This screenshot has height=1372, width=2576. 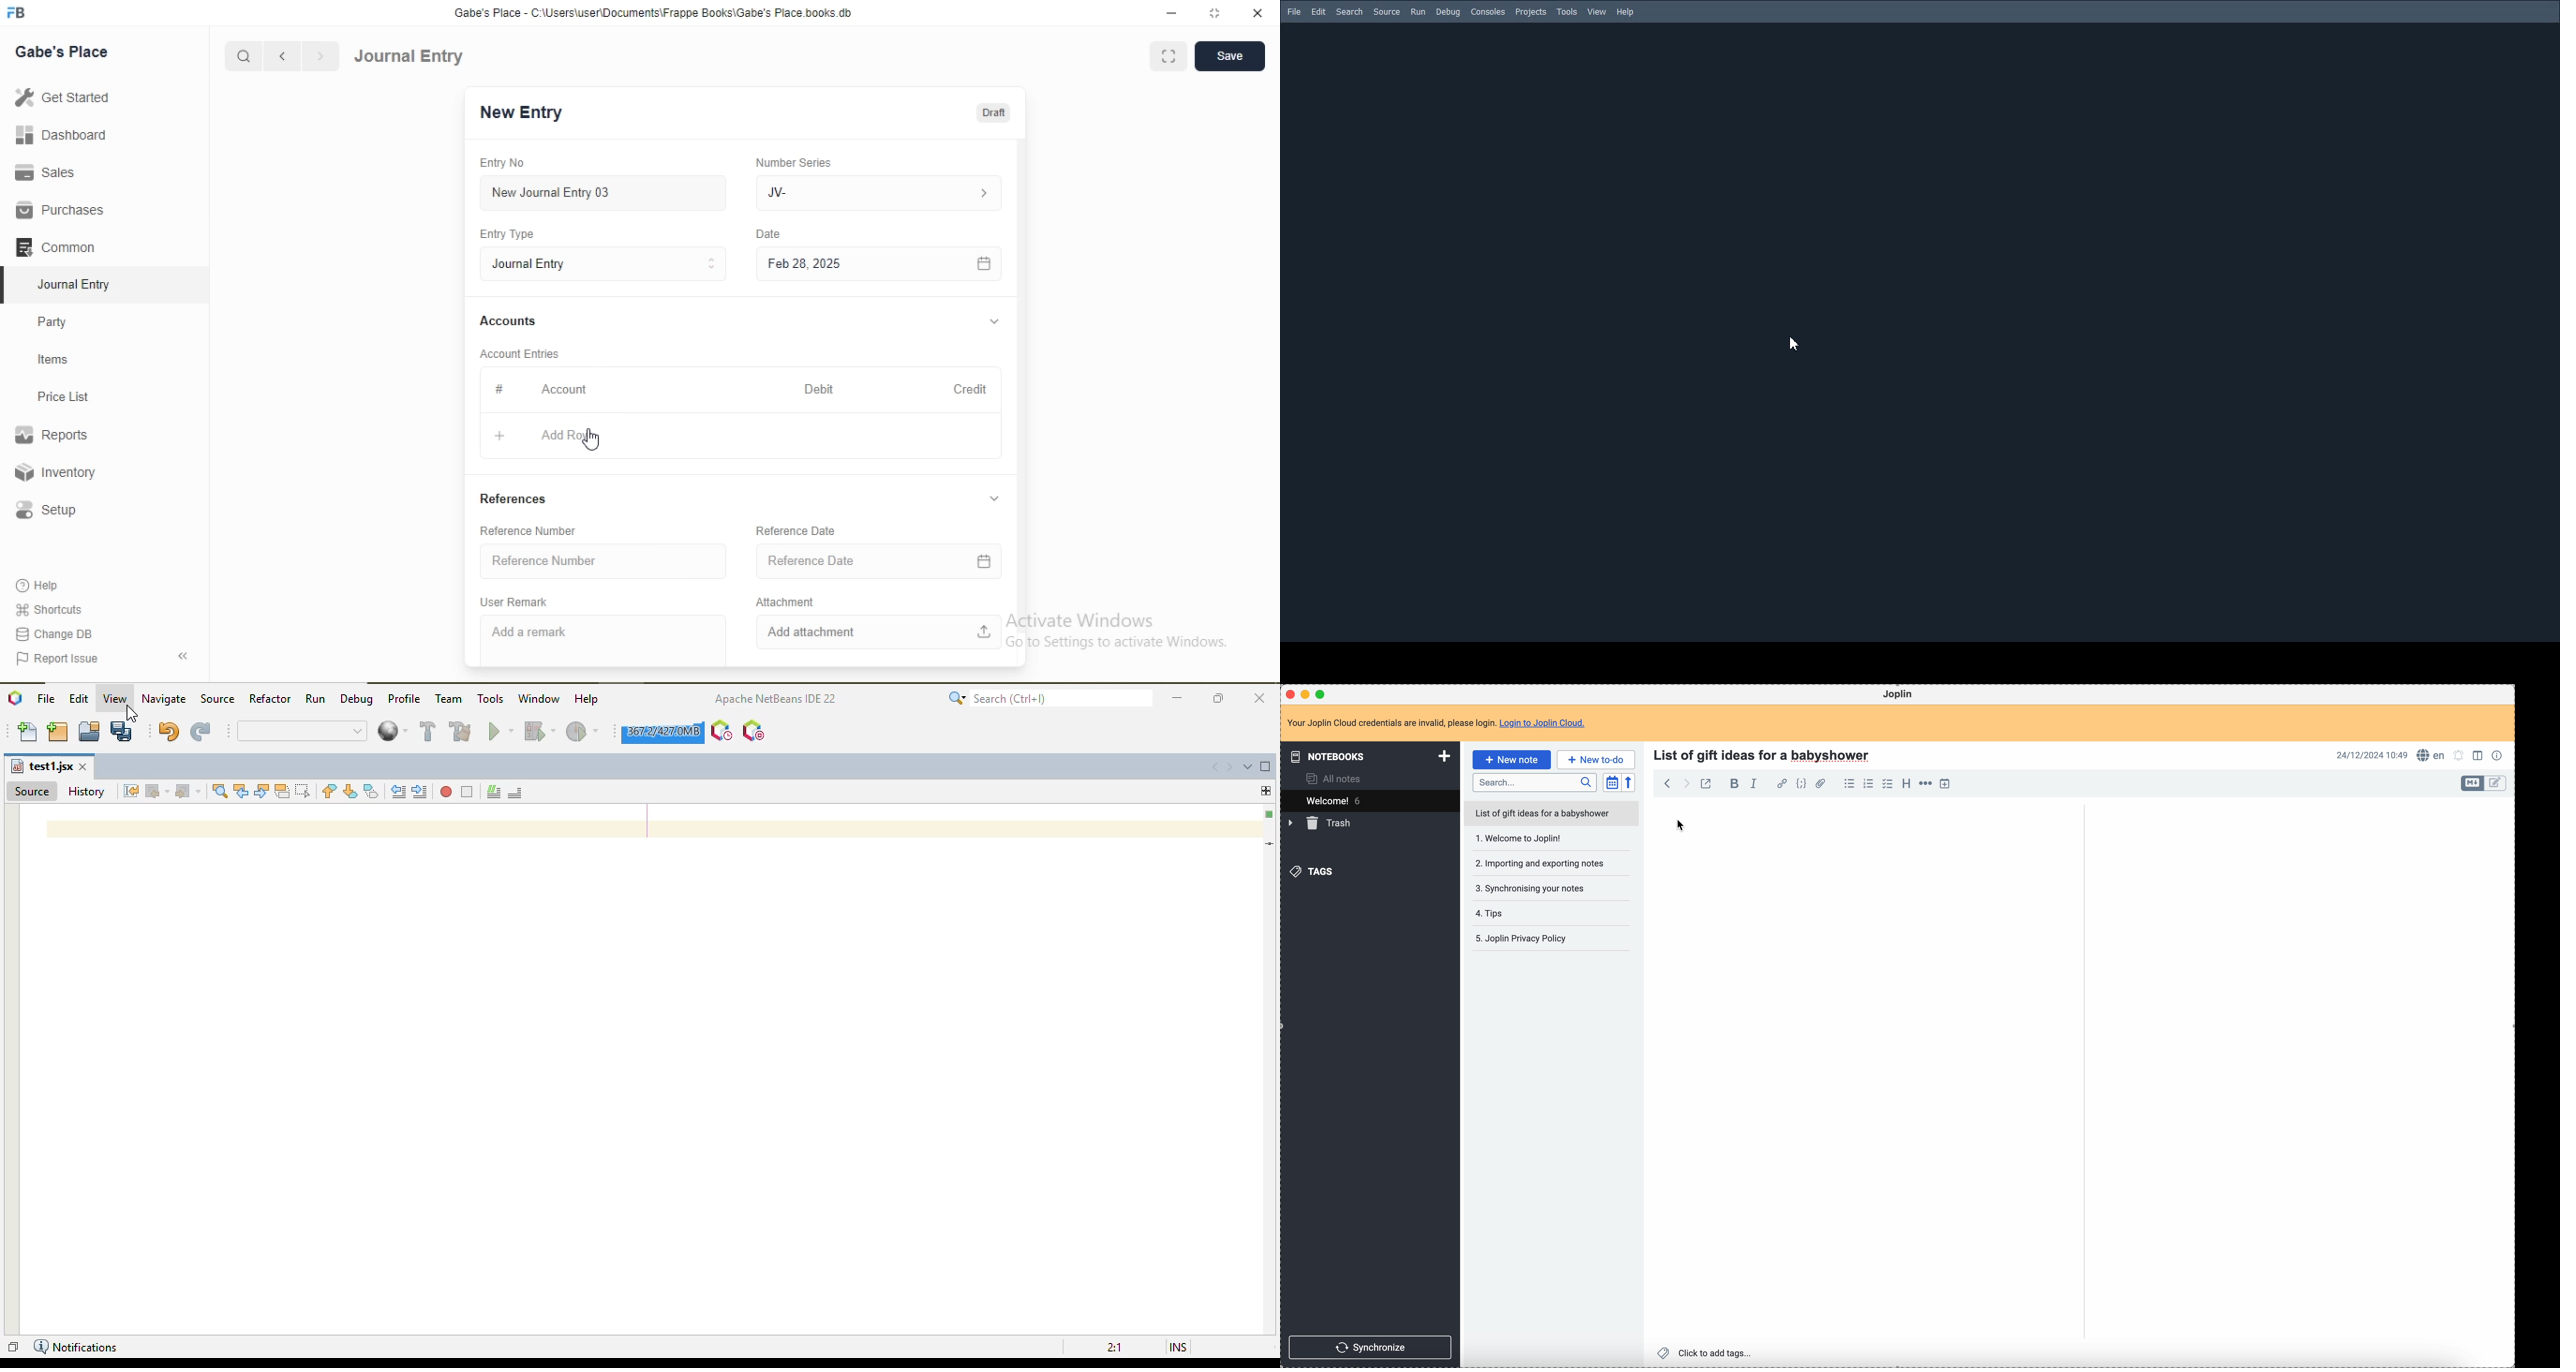 What do you see at coordinates (970, 389) in the screenshot?
I see `Credit` at bounding box center [970, 389].